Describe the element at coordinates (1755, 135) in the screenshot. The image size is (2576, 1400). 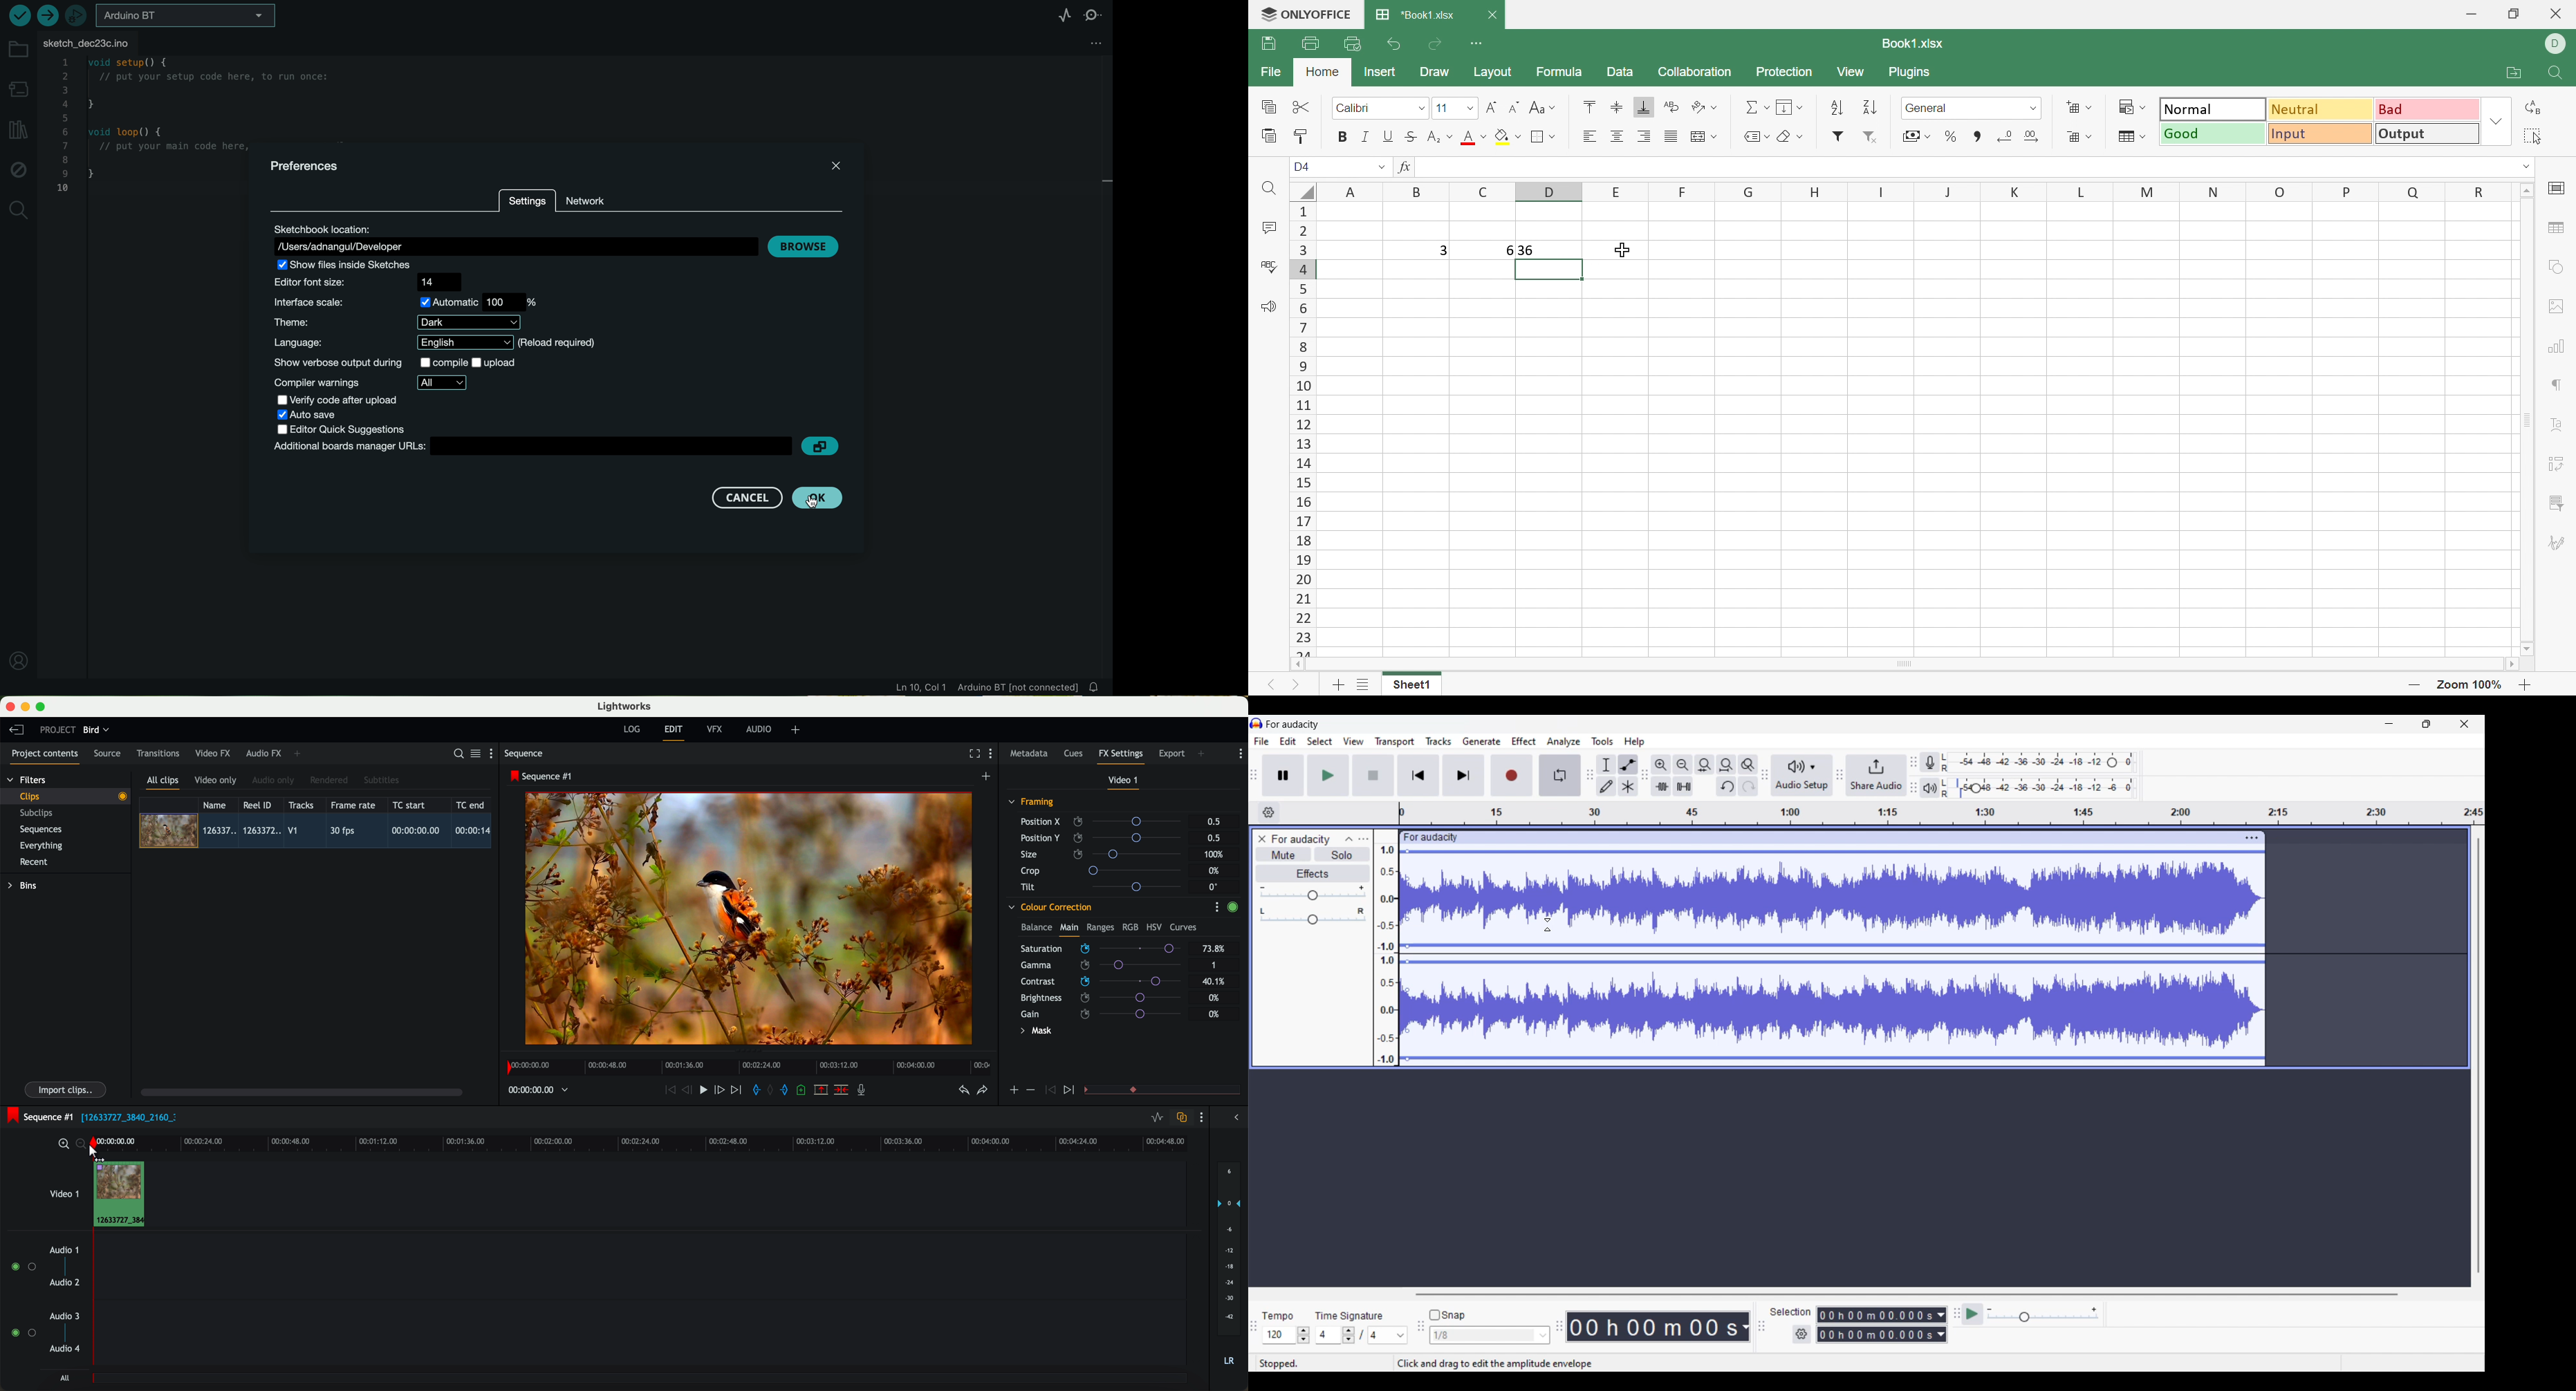
I see `Named ranges` at that location.